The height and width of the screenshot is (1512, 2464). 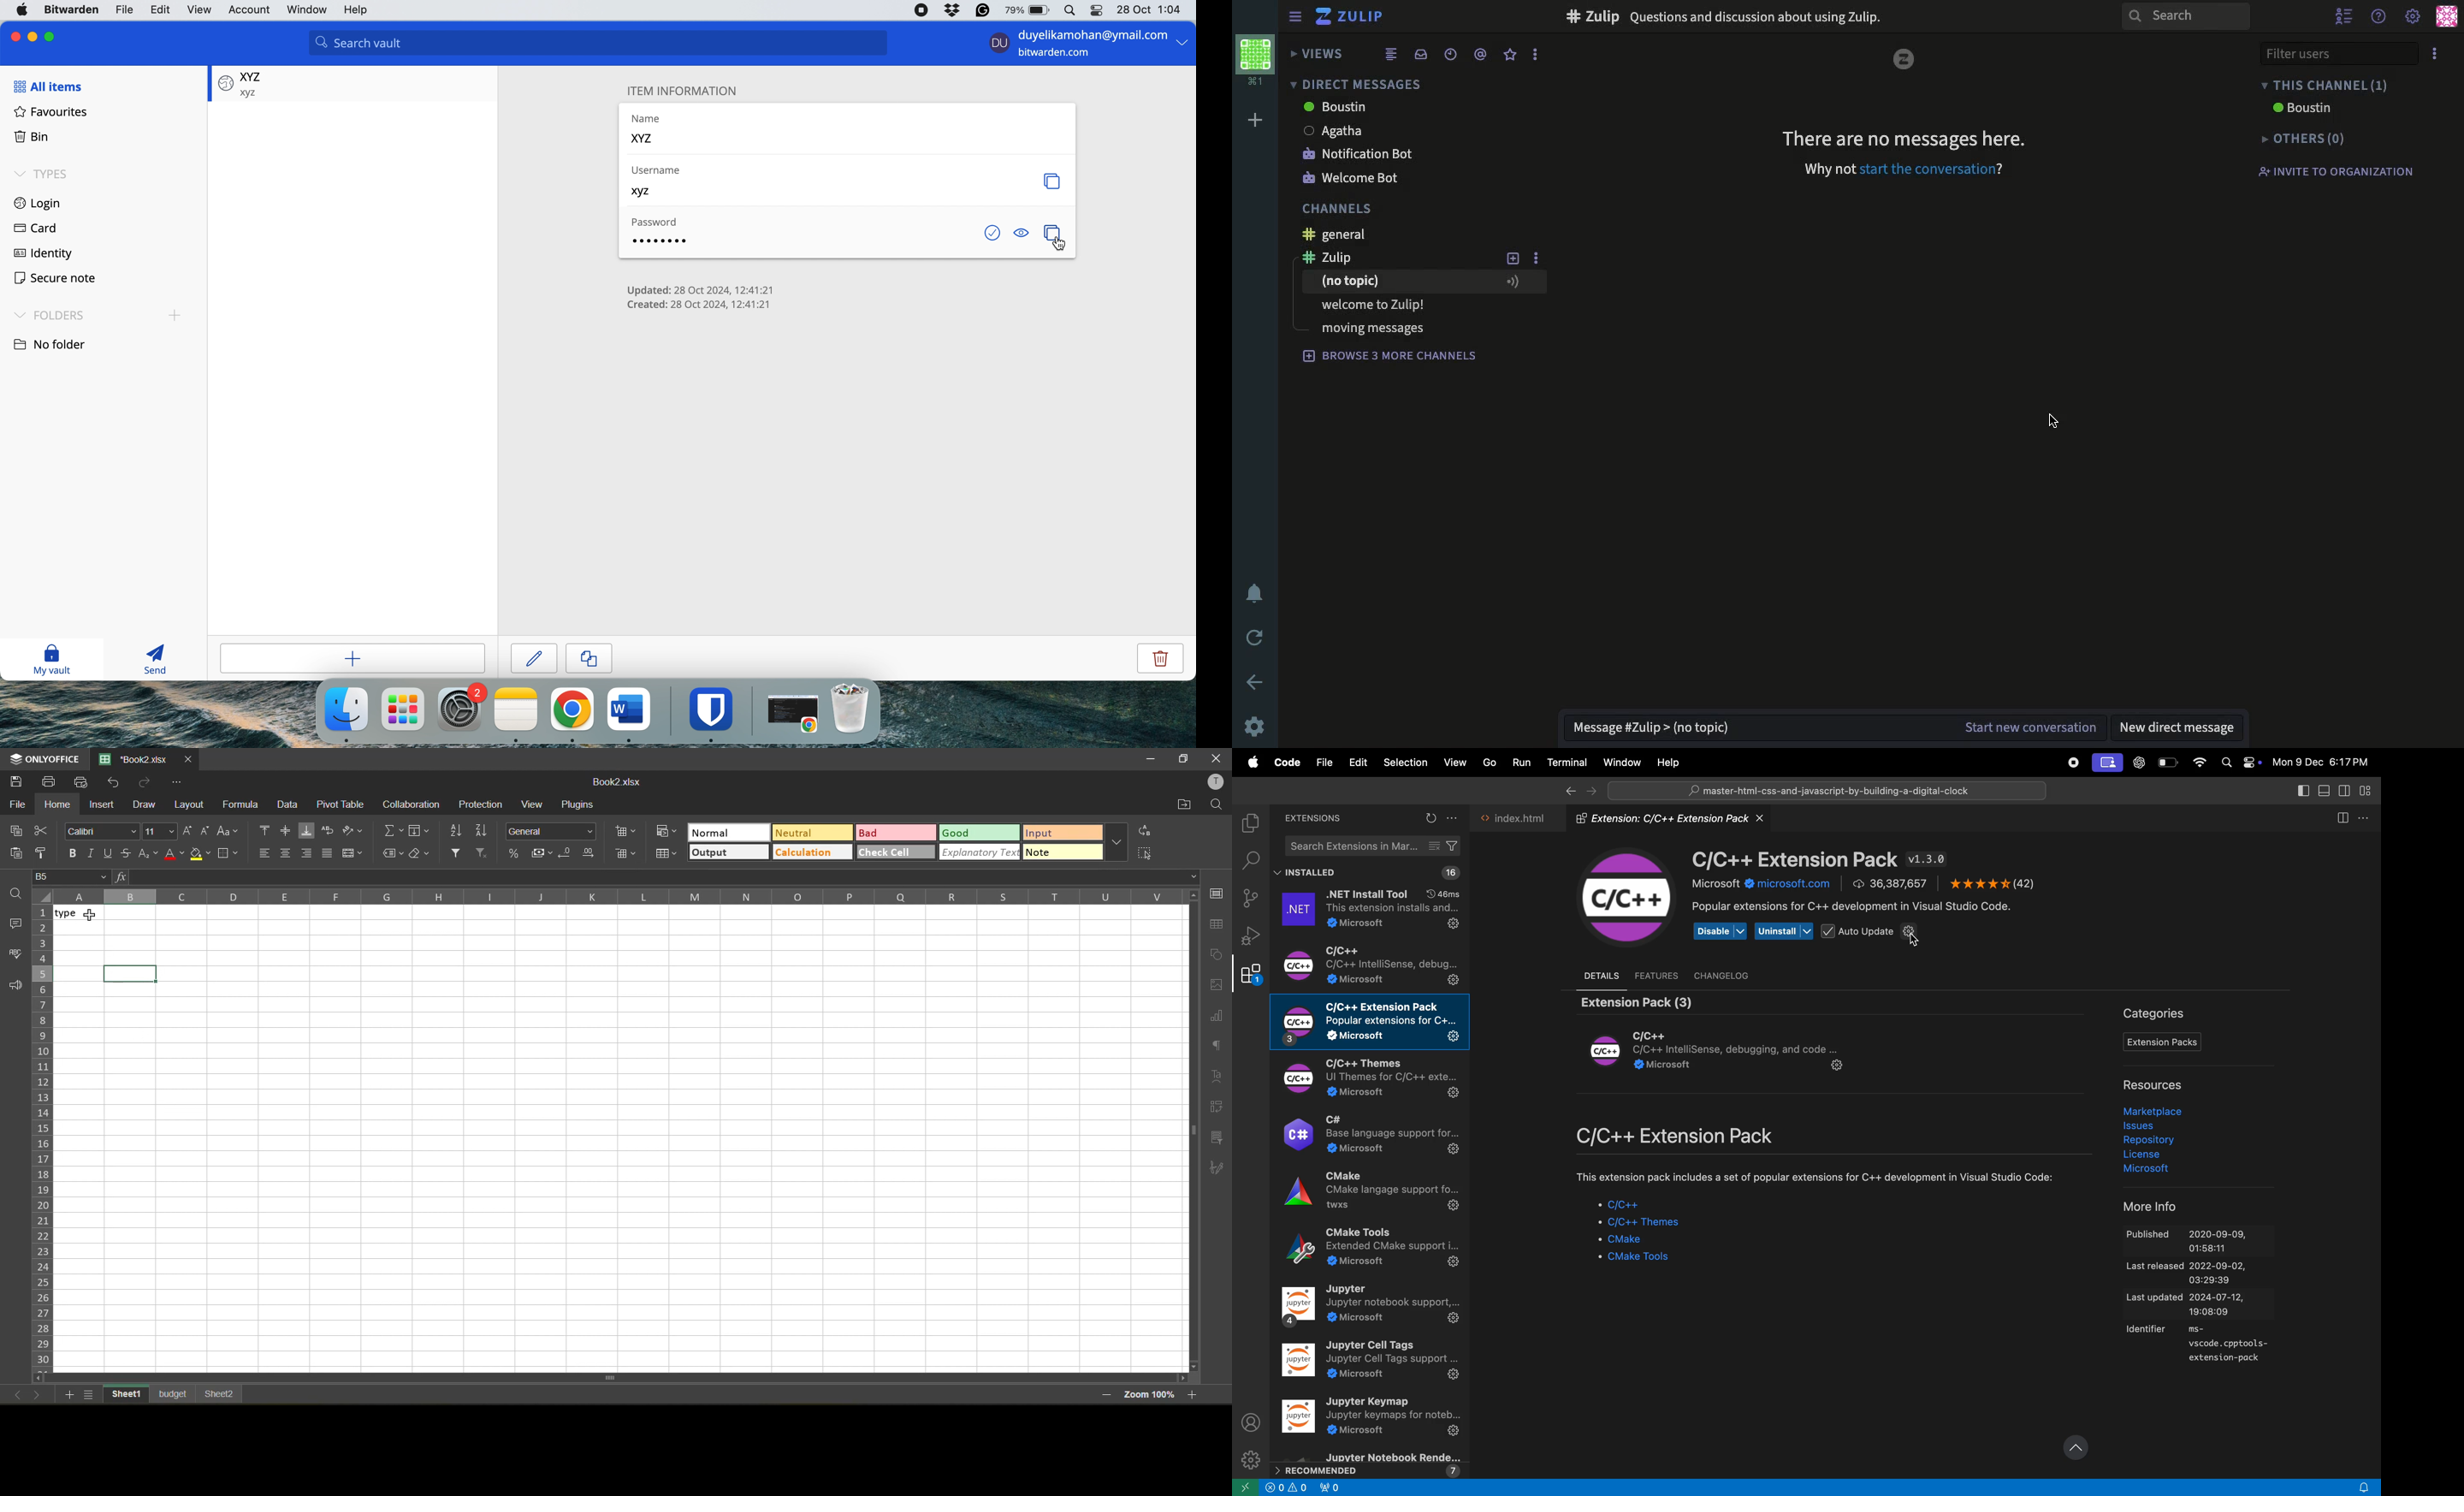 I want to click on no messages here, so click(x=1905, y=141).